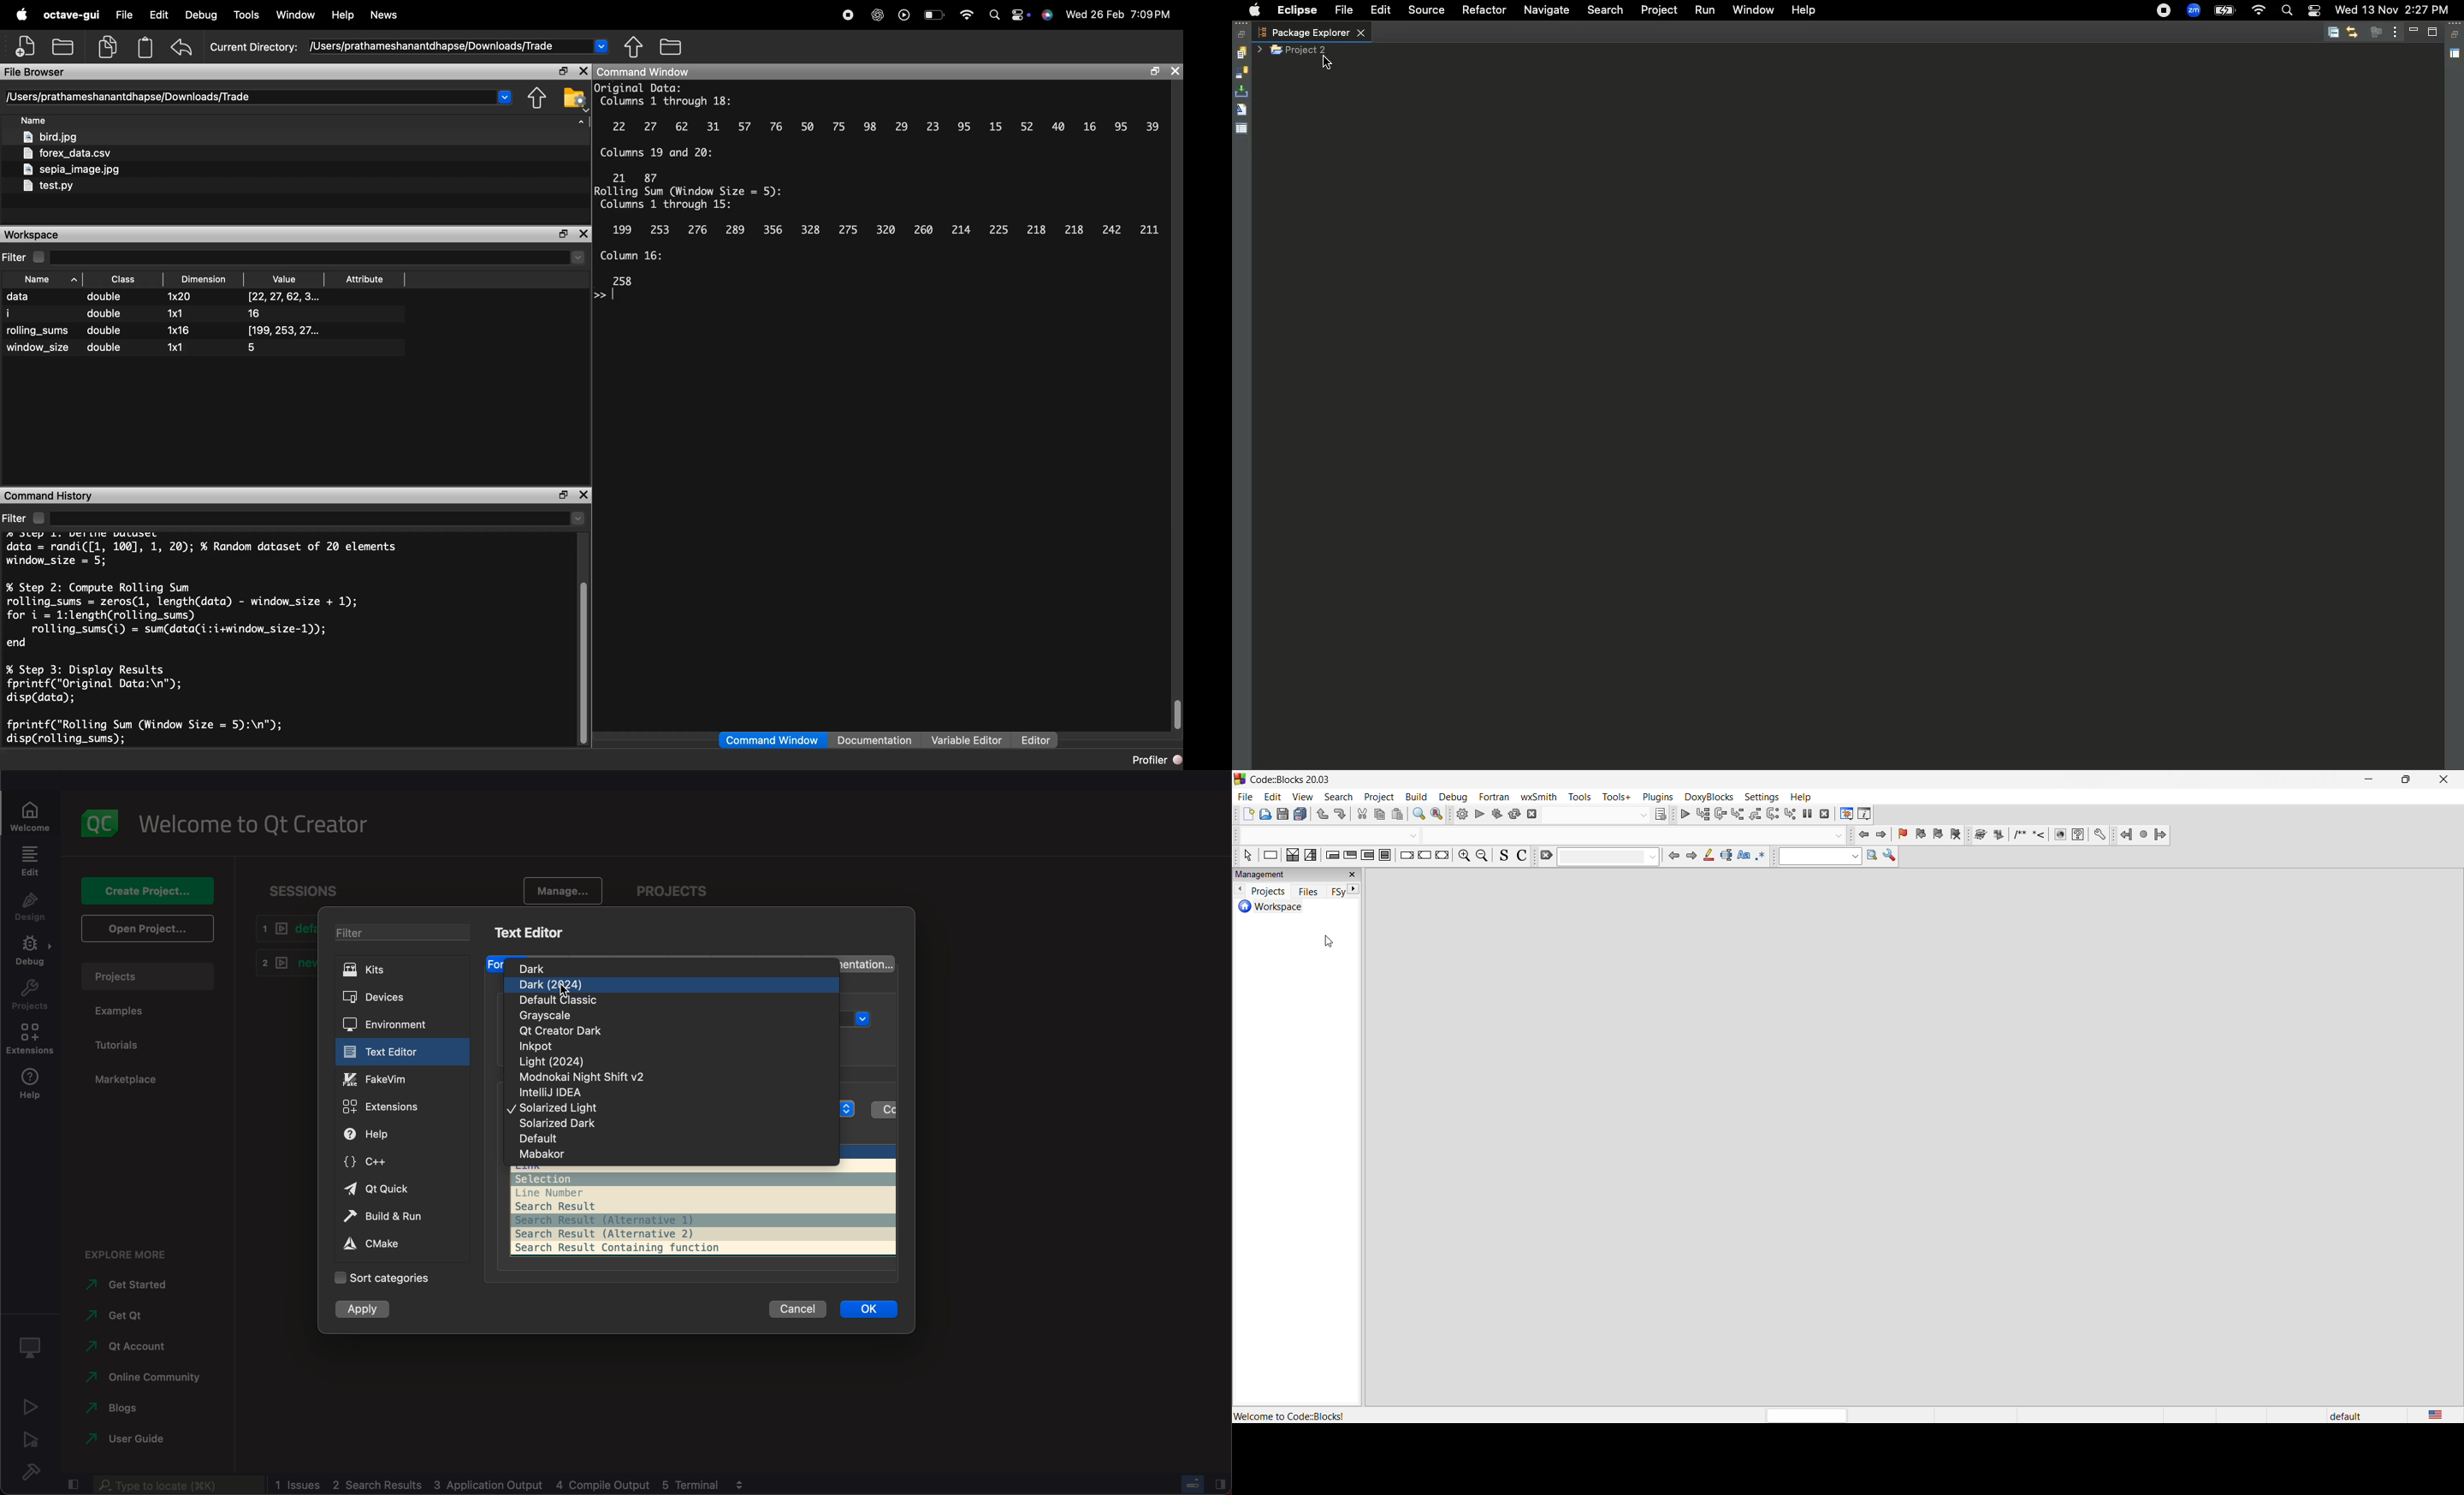 This screenshot has height=1512, width=2464. I want to click on Properties, so click(1242, 128).